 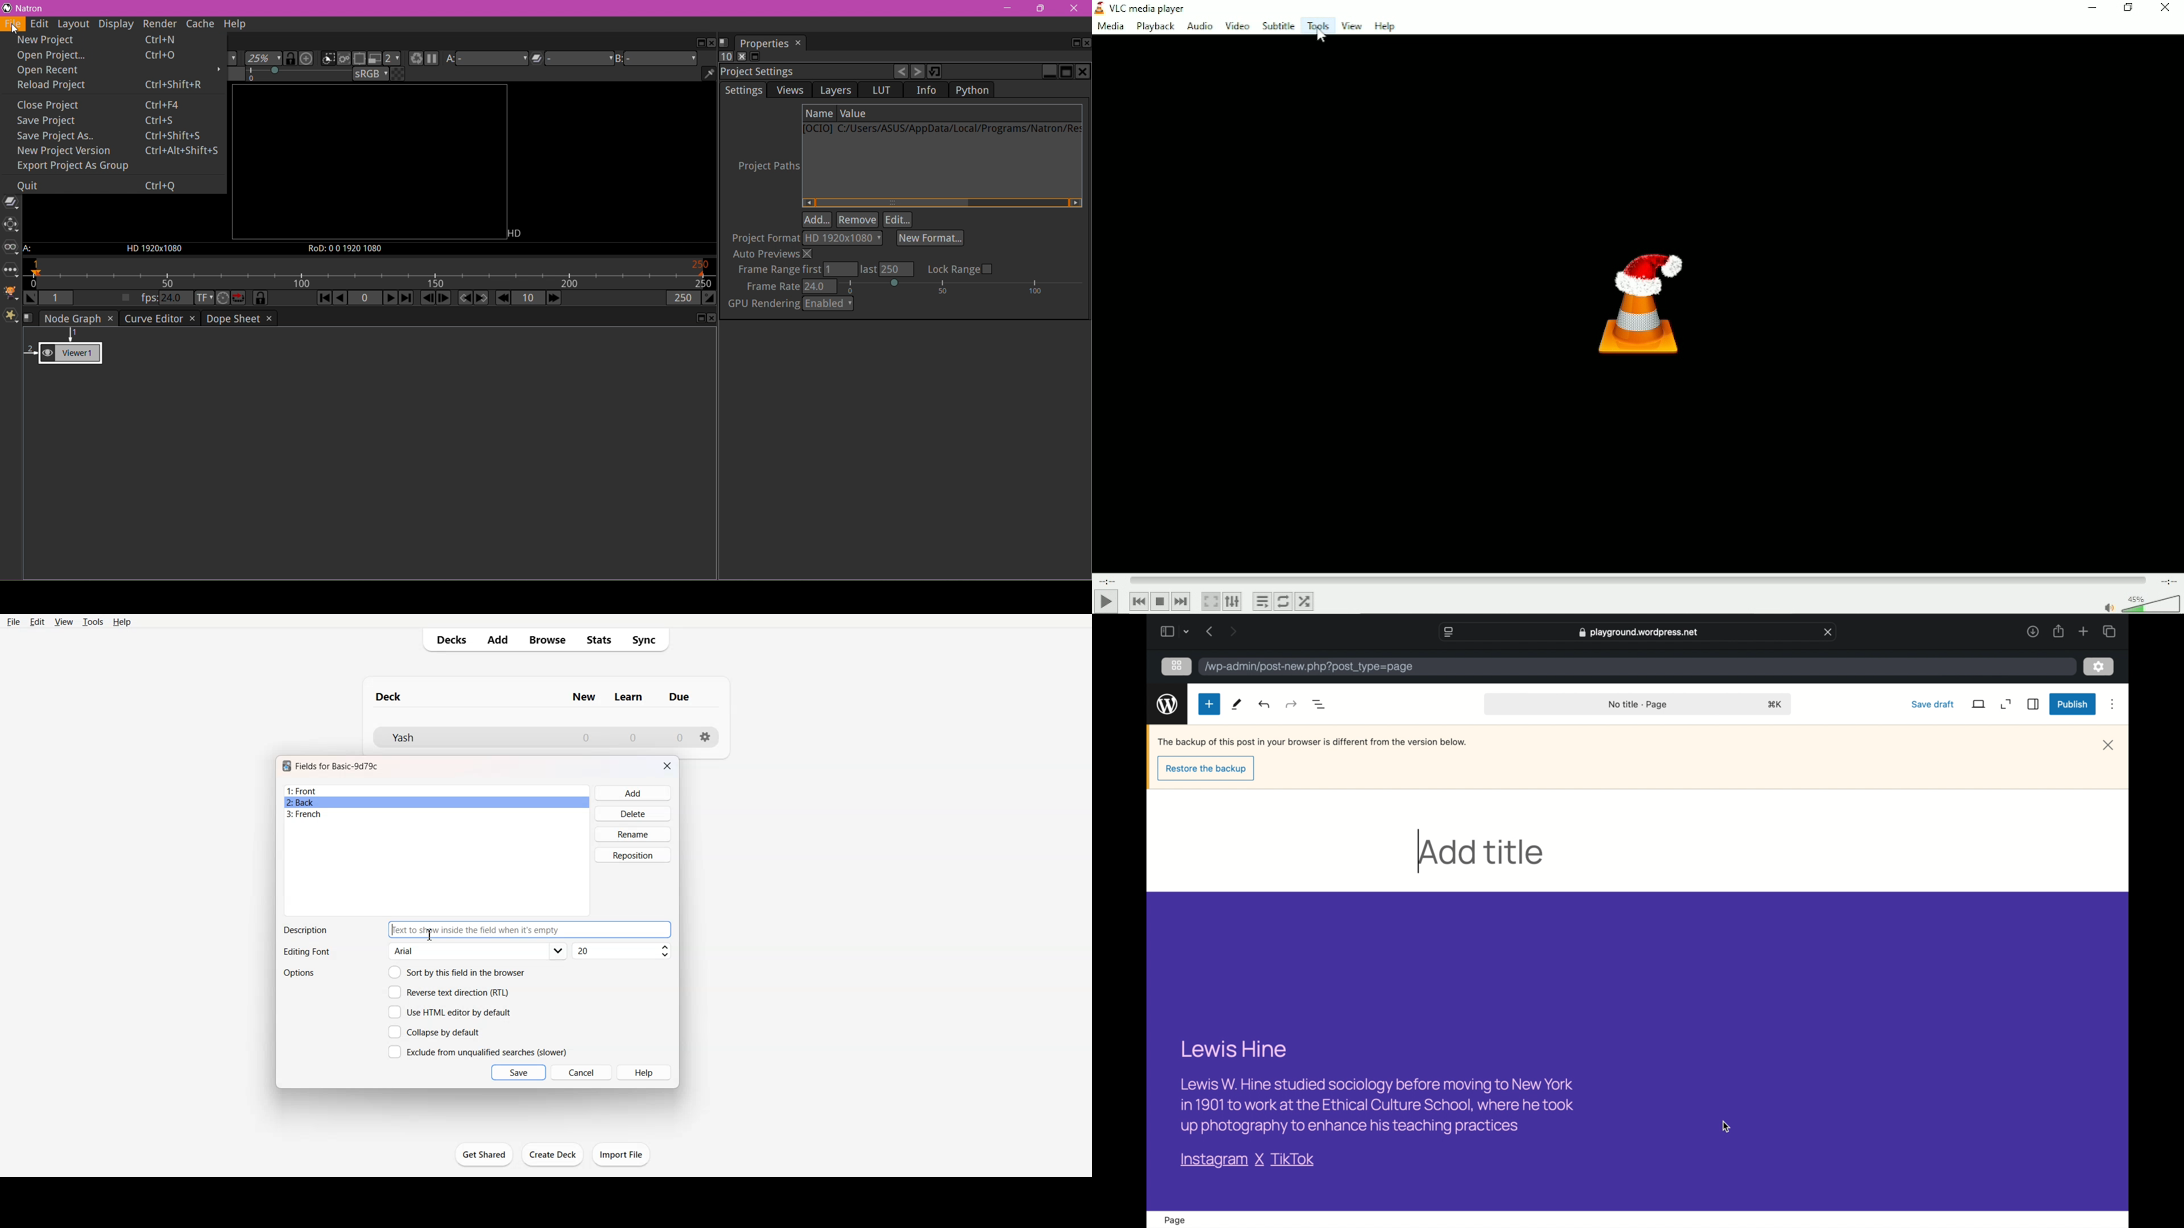 What do you see at coordinates (648, 640) in the screenshot?
I see `Sync` at bounding box center [648, 640].